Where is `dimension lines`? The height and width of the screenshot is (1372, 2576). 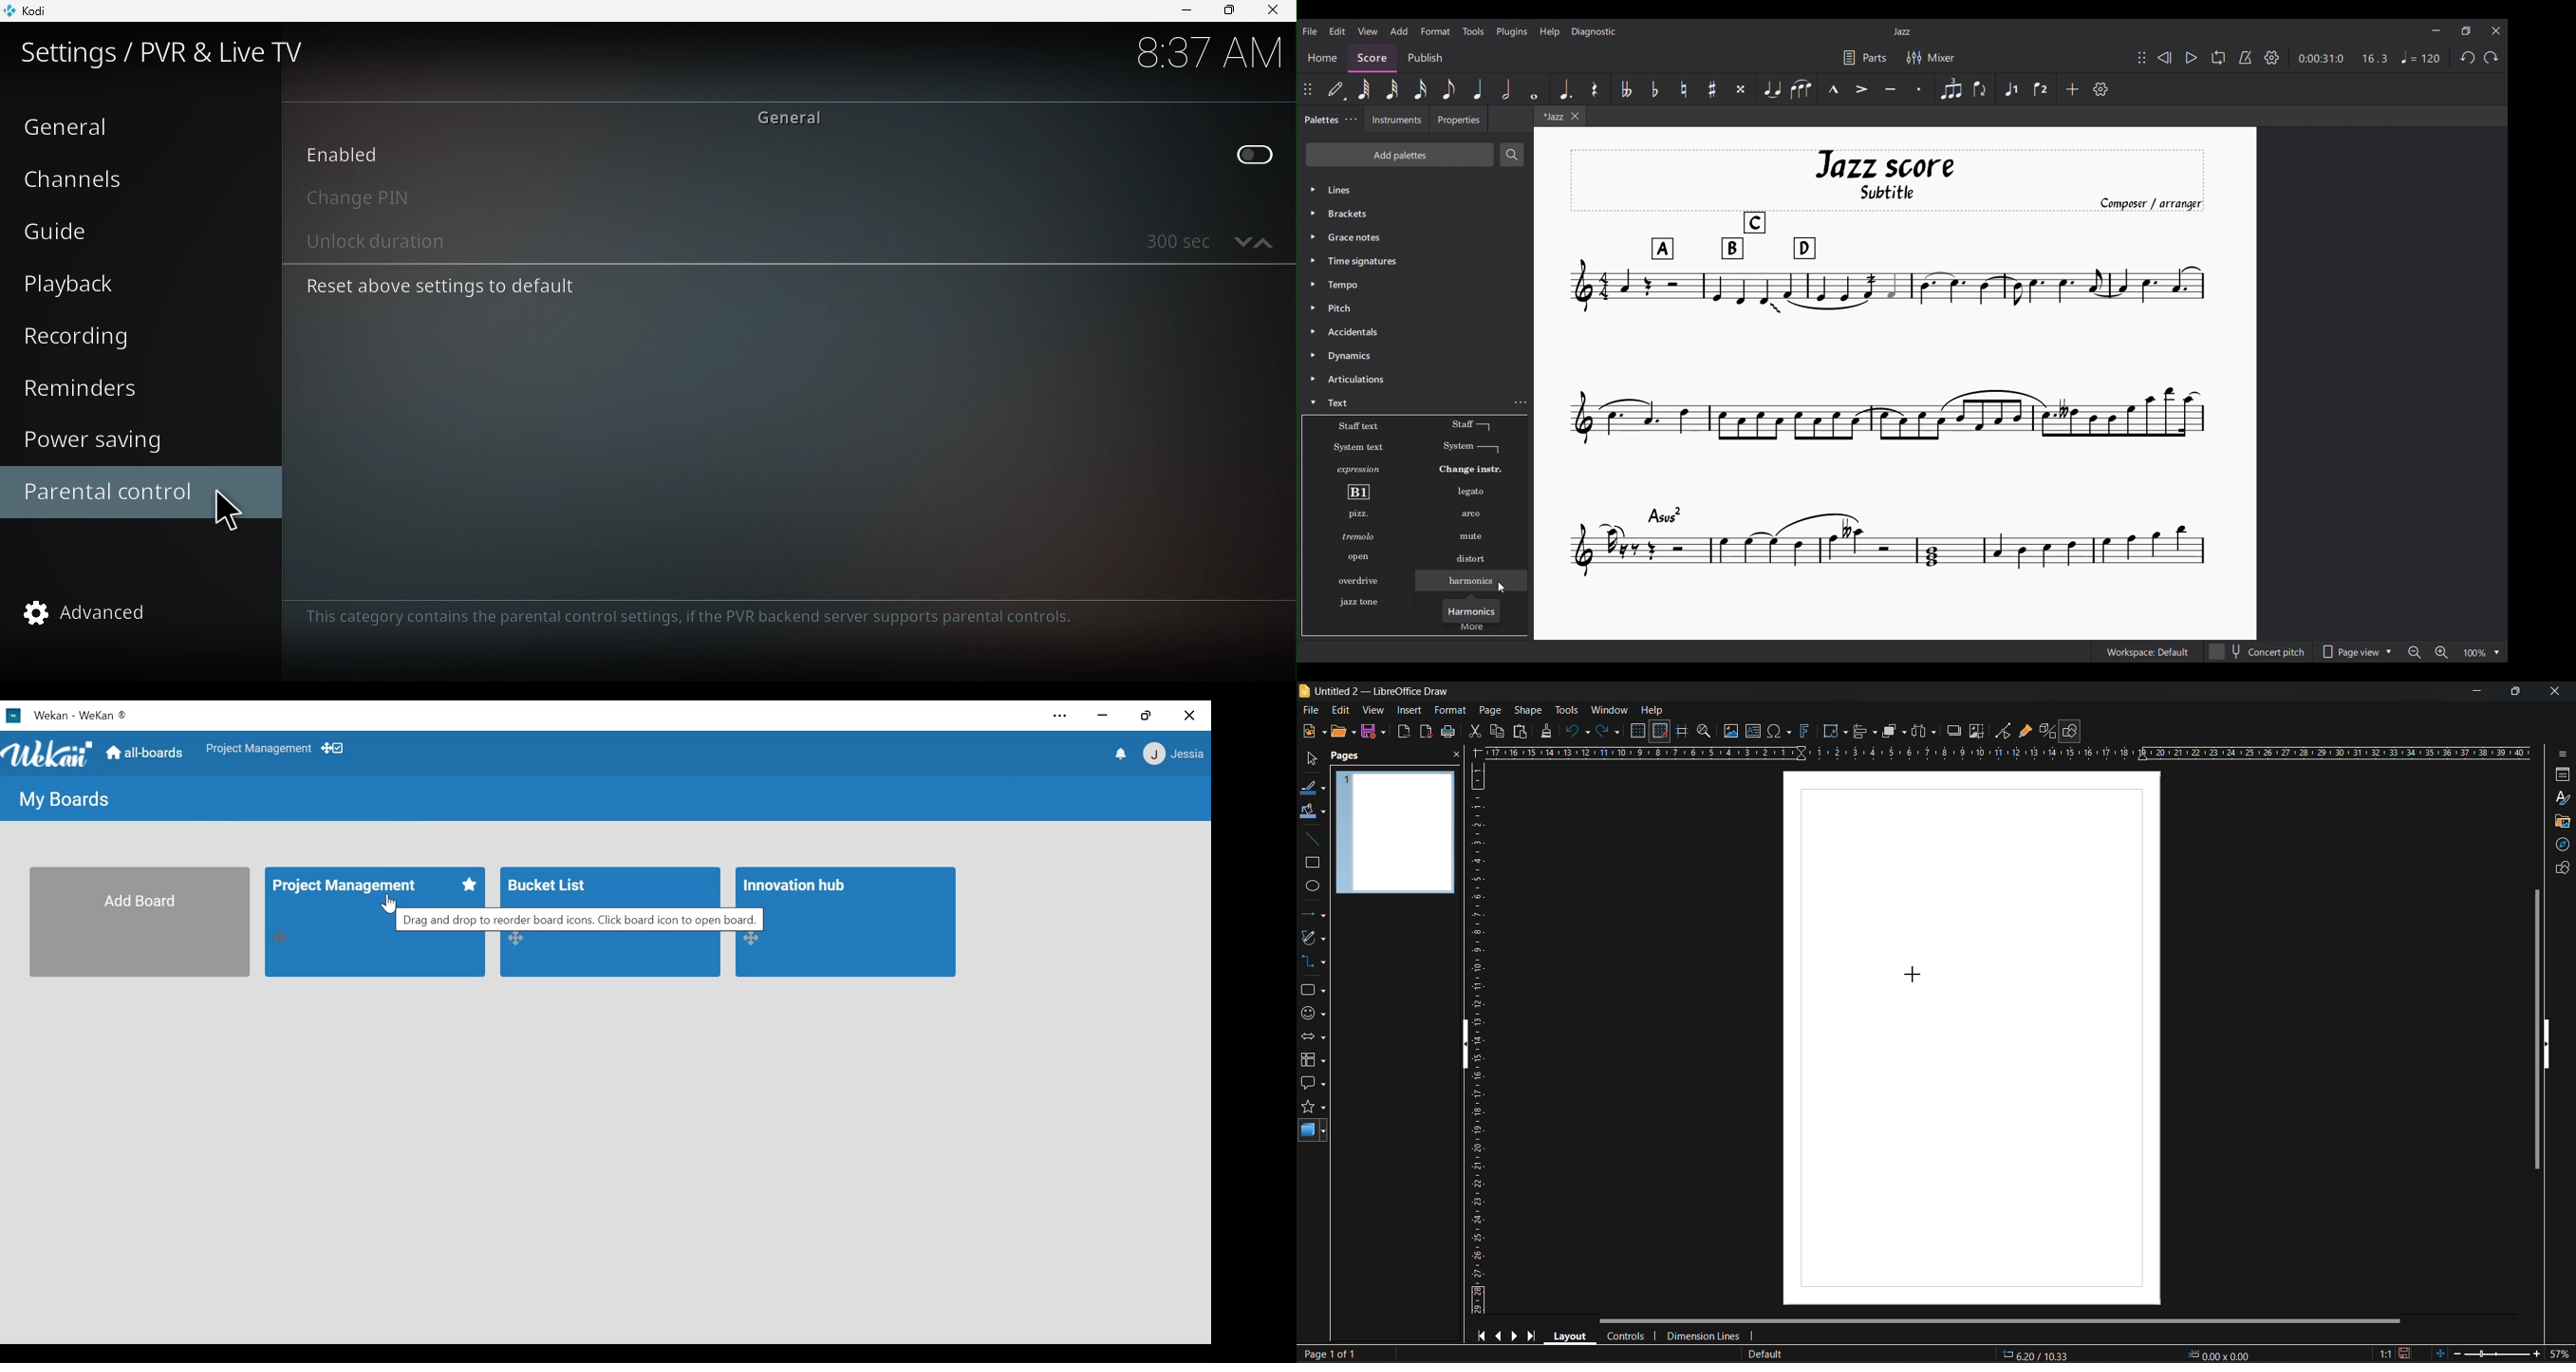 dimension lines is located at coordinates (1704, 1334).